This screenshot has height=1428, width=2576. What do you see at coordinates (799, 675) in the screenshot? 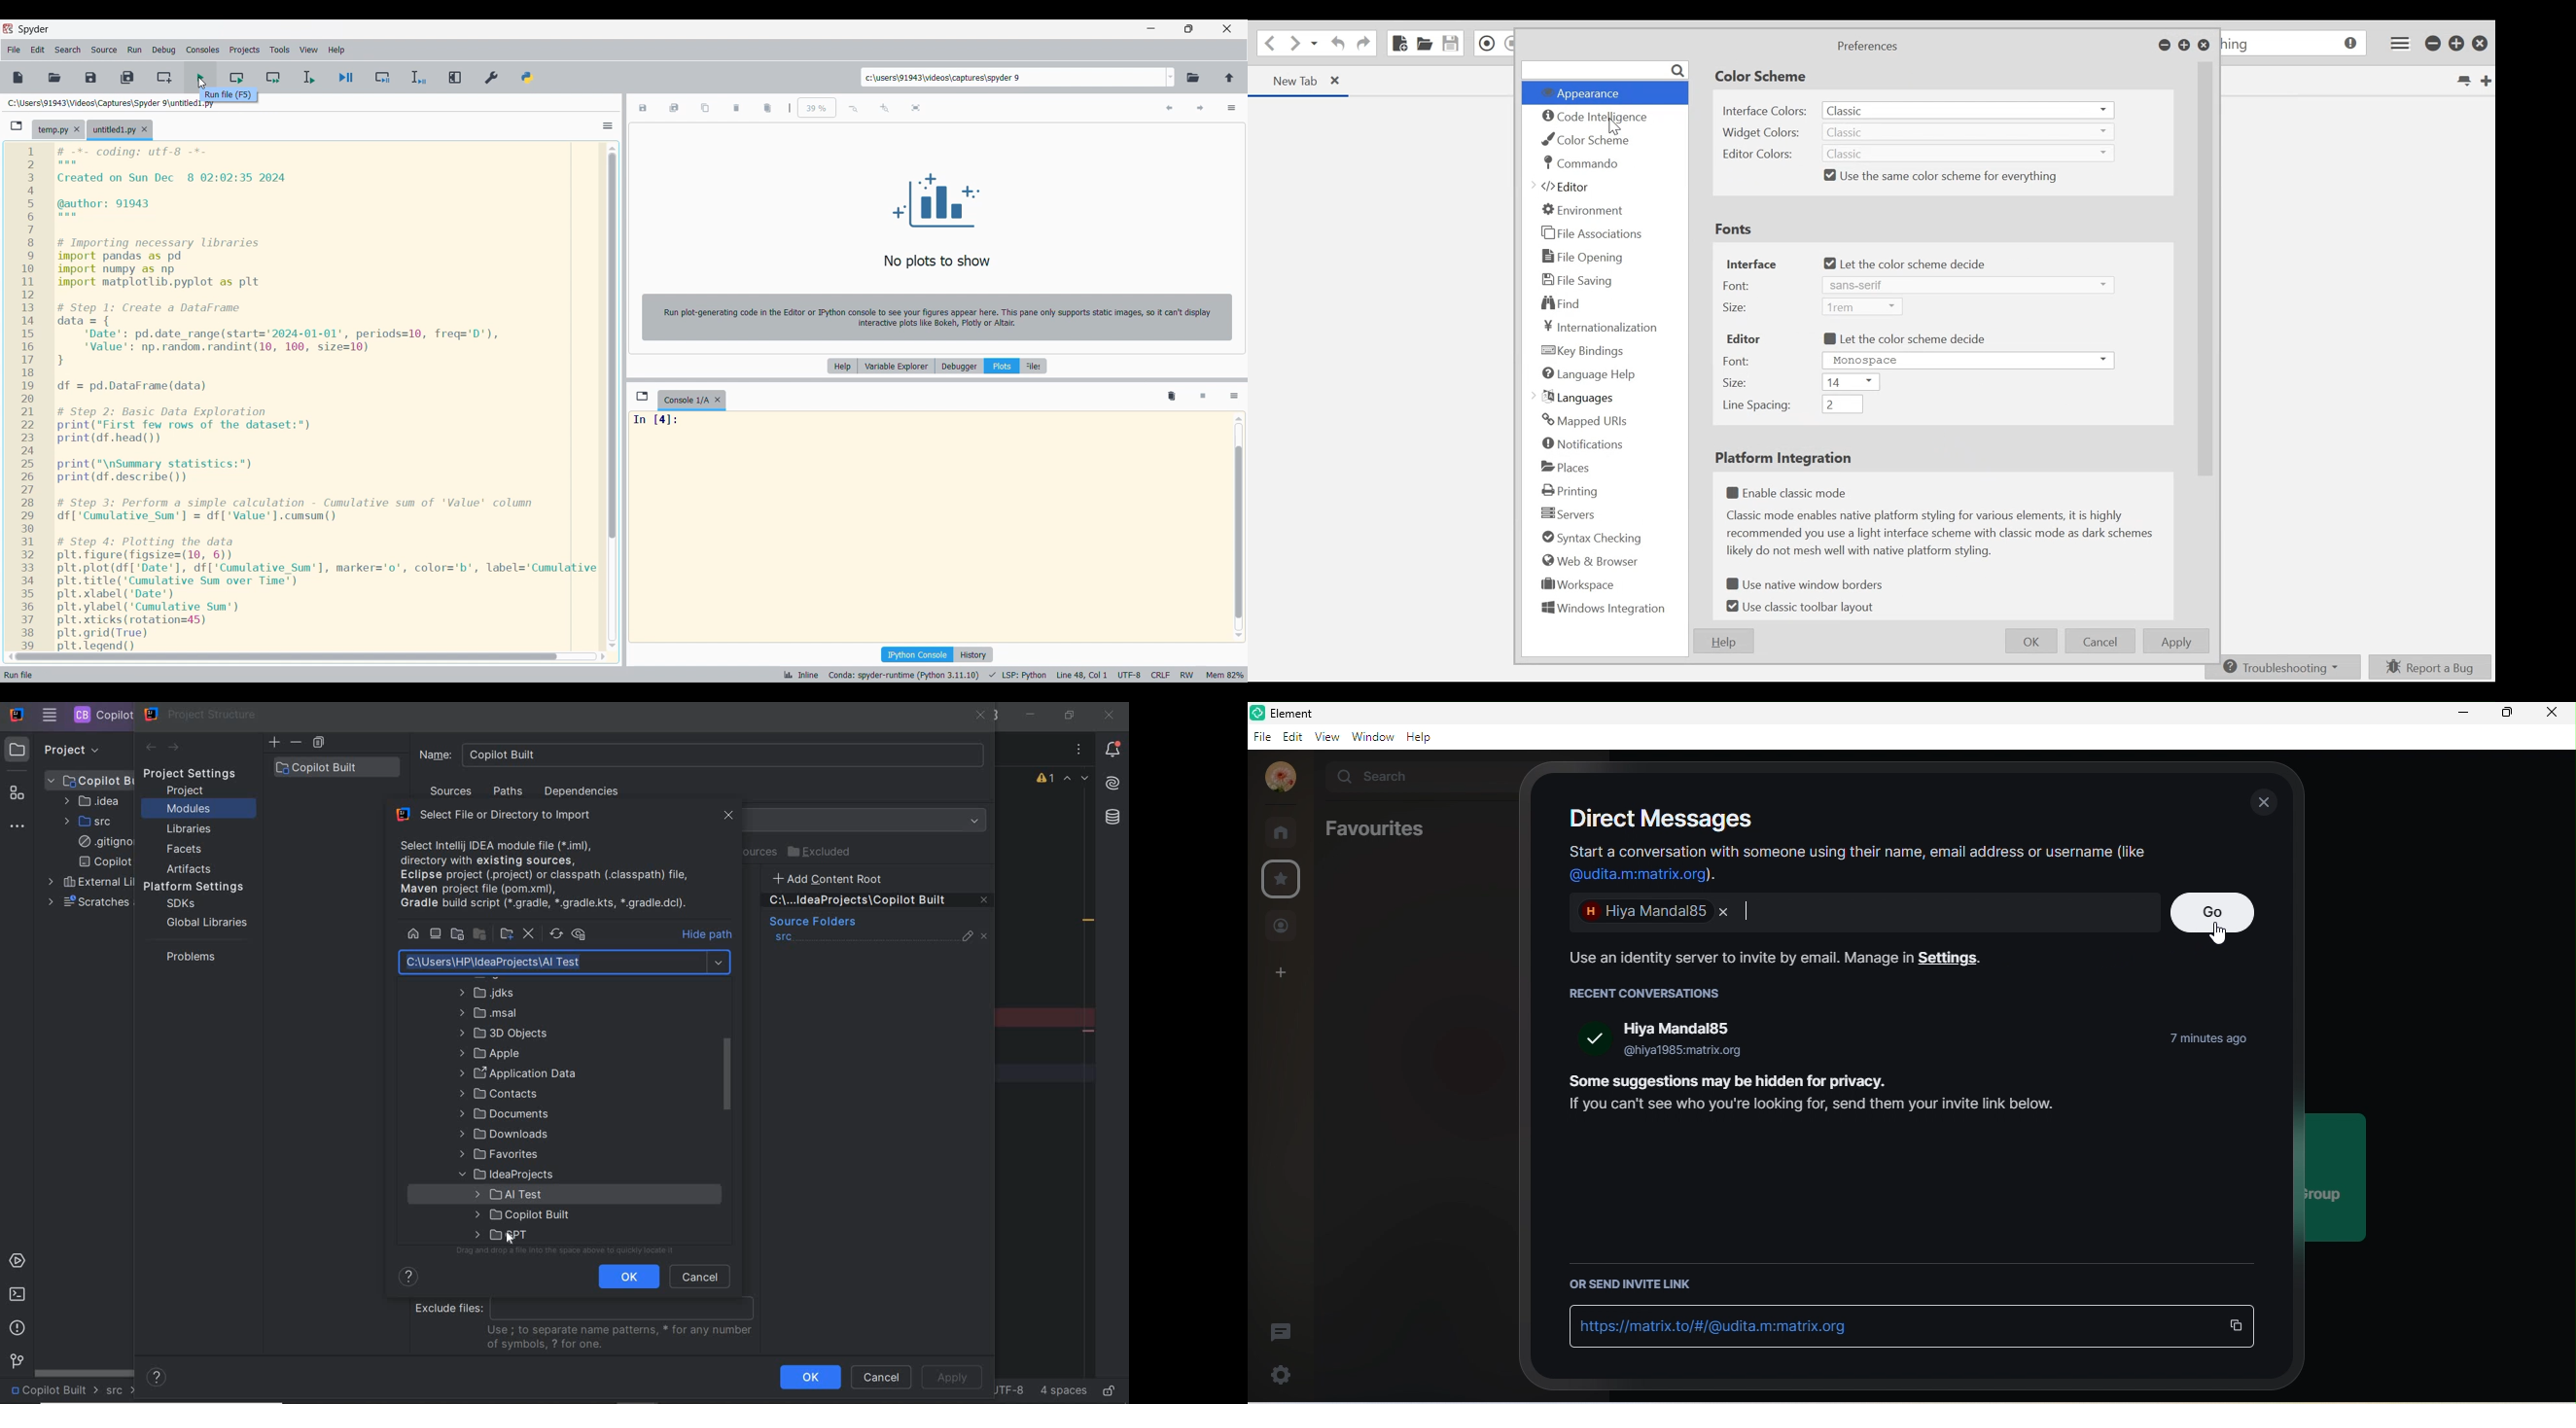
I see `inline` at bounding box center [799, 675].